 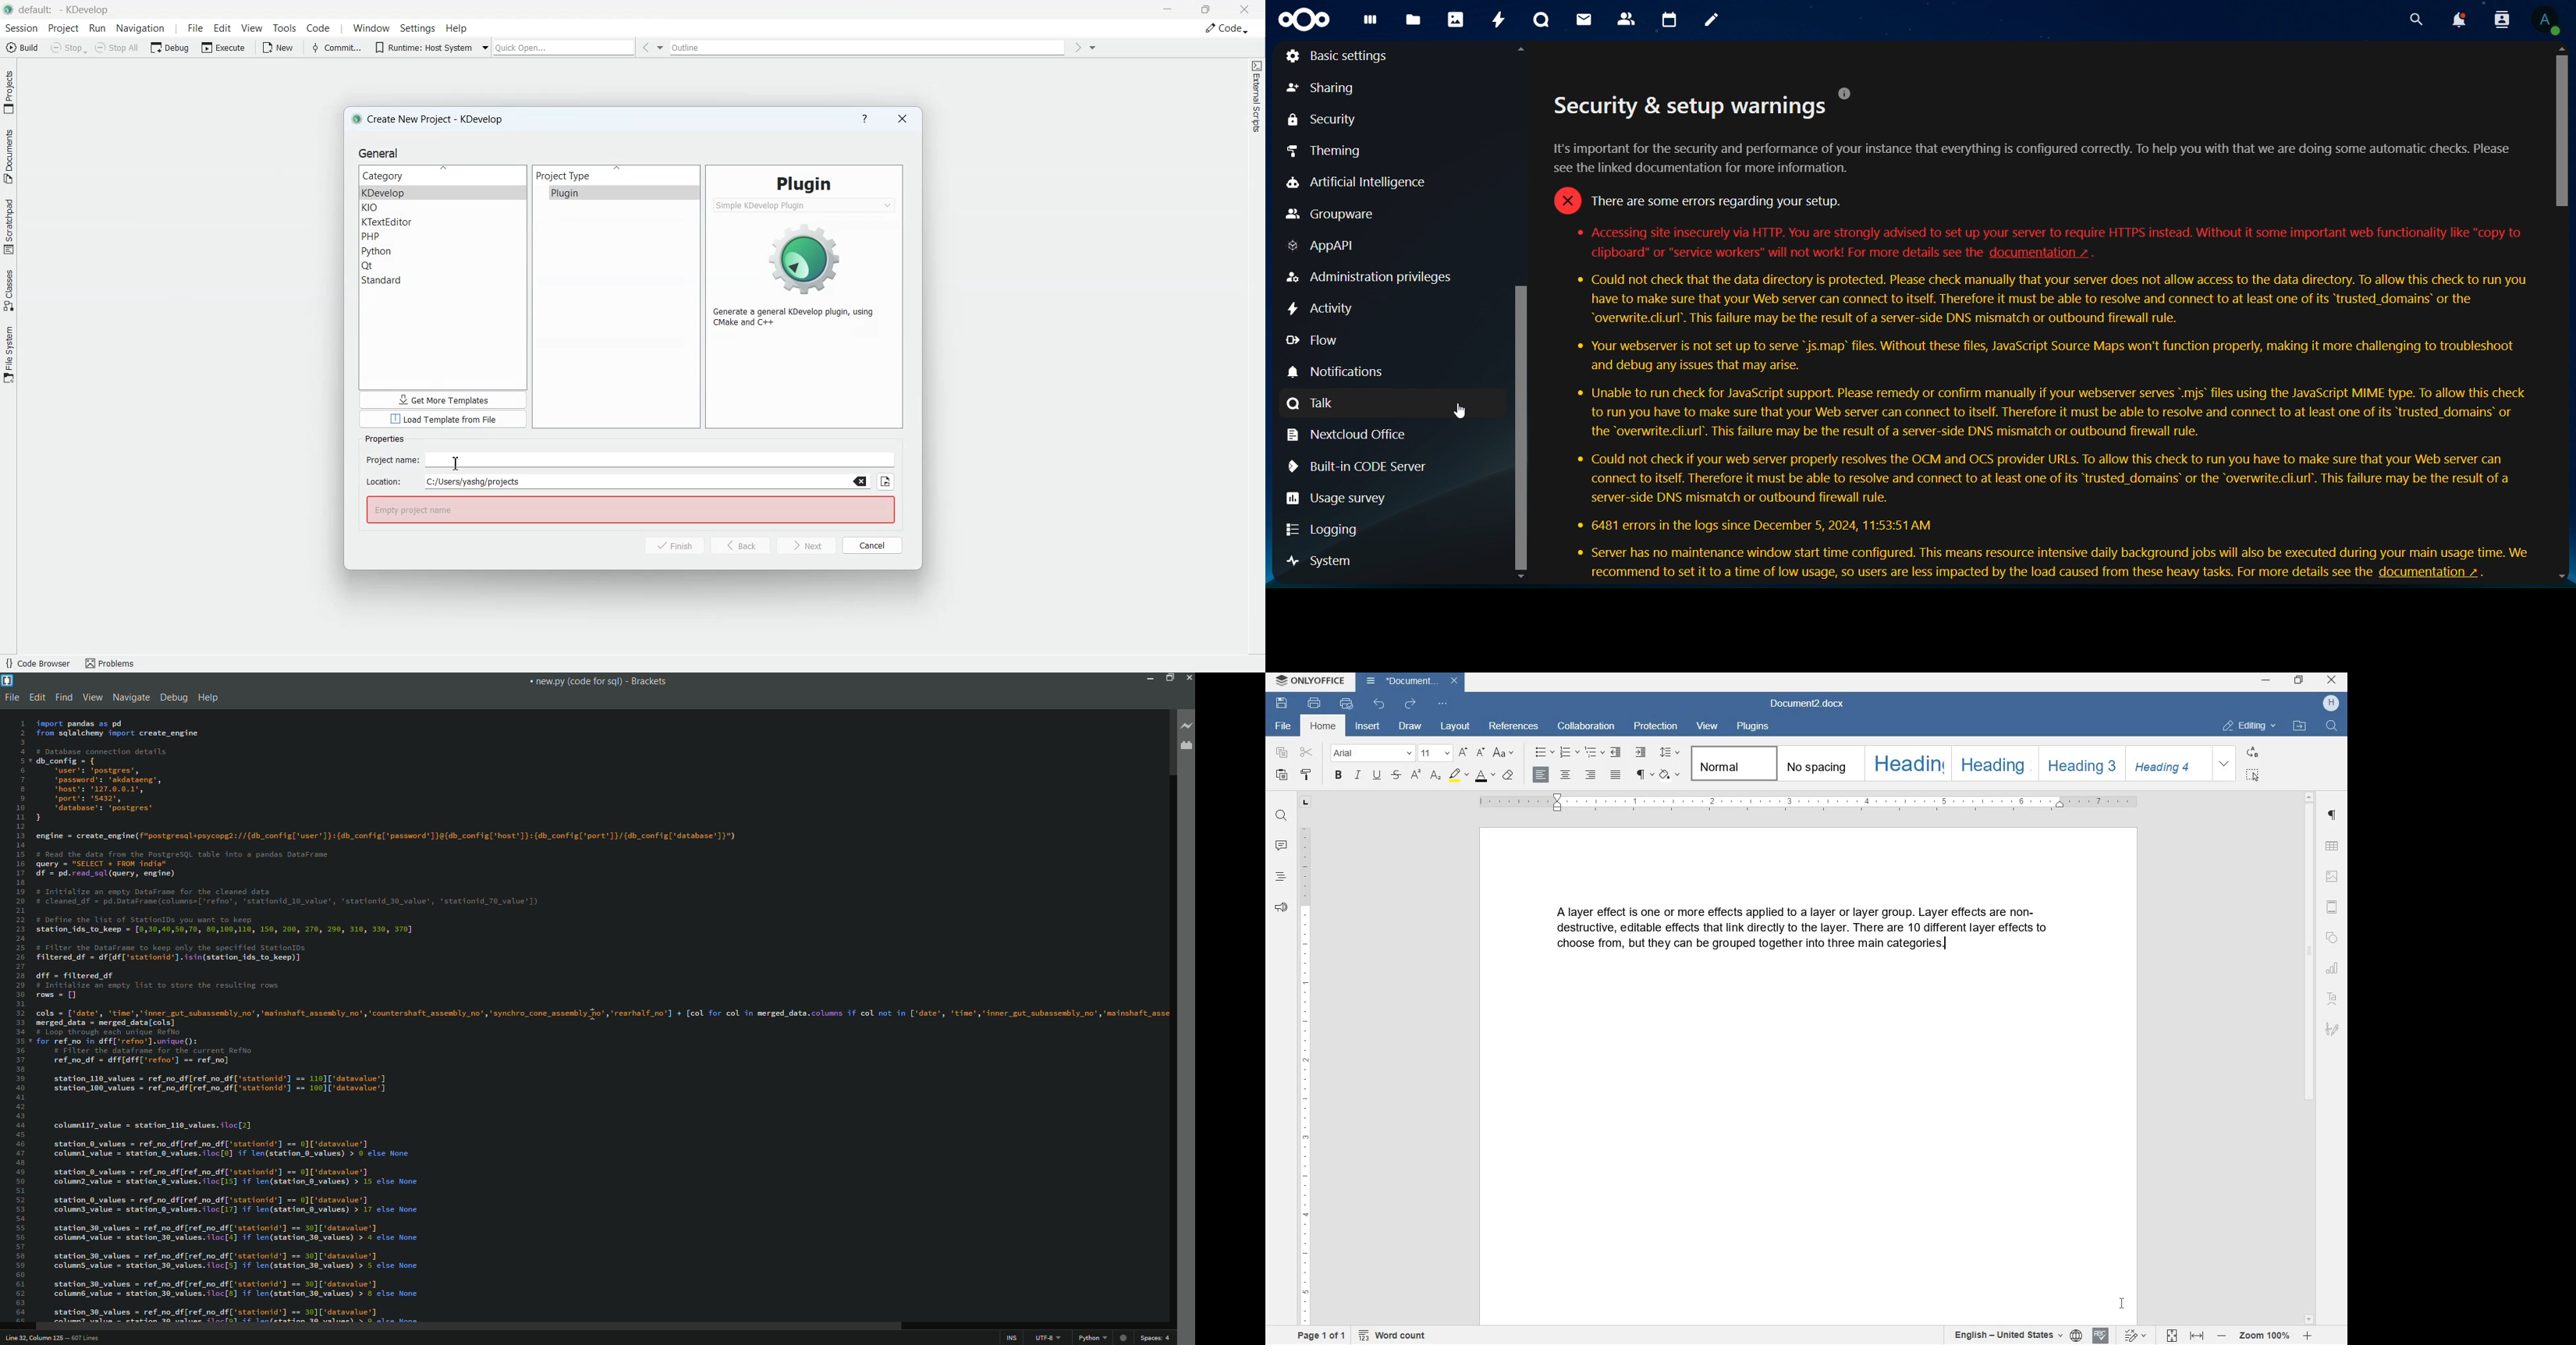 I want to click on notifications, so click(x=2454, y=20).